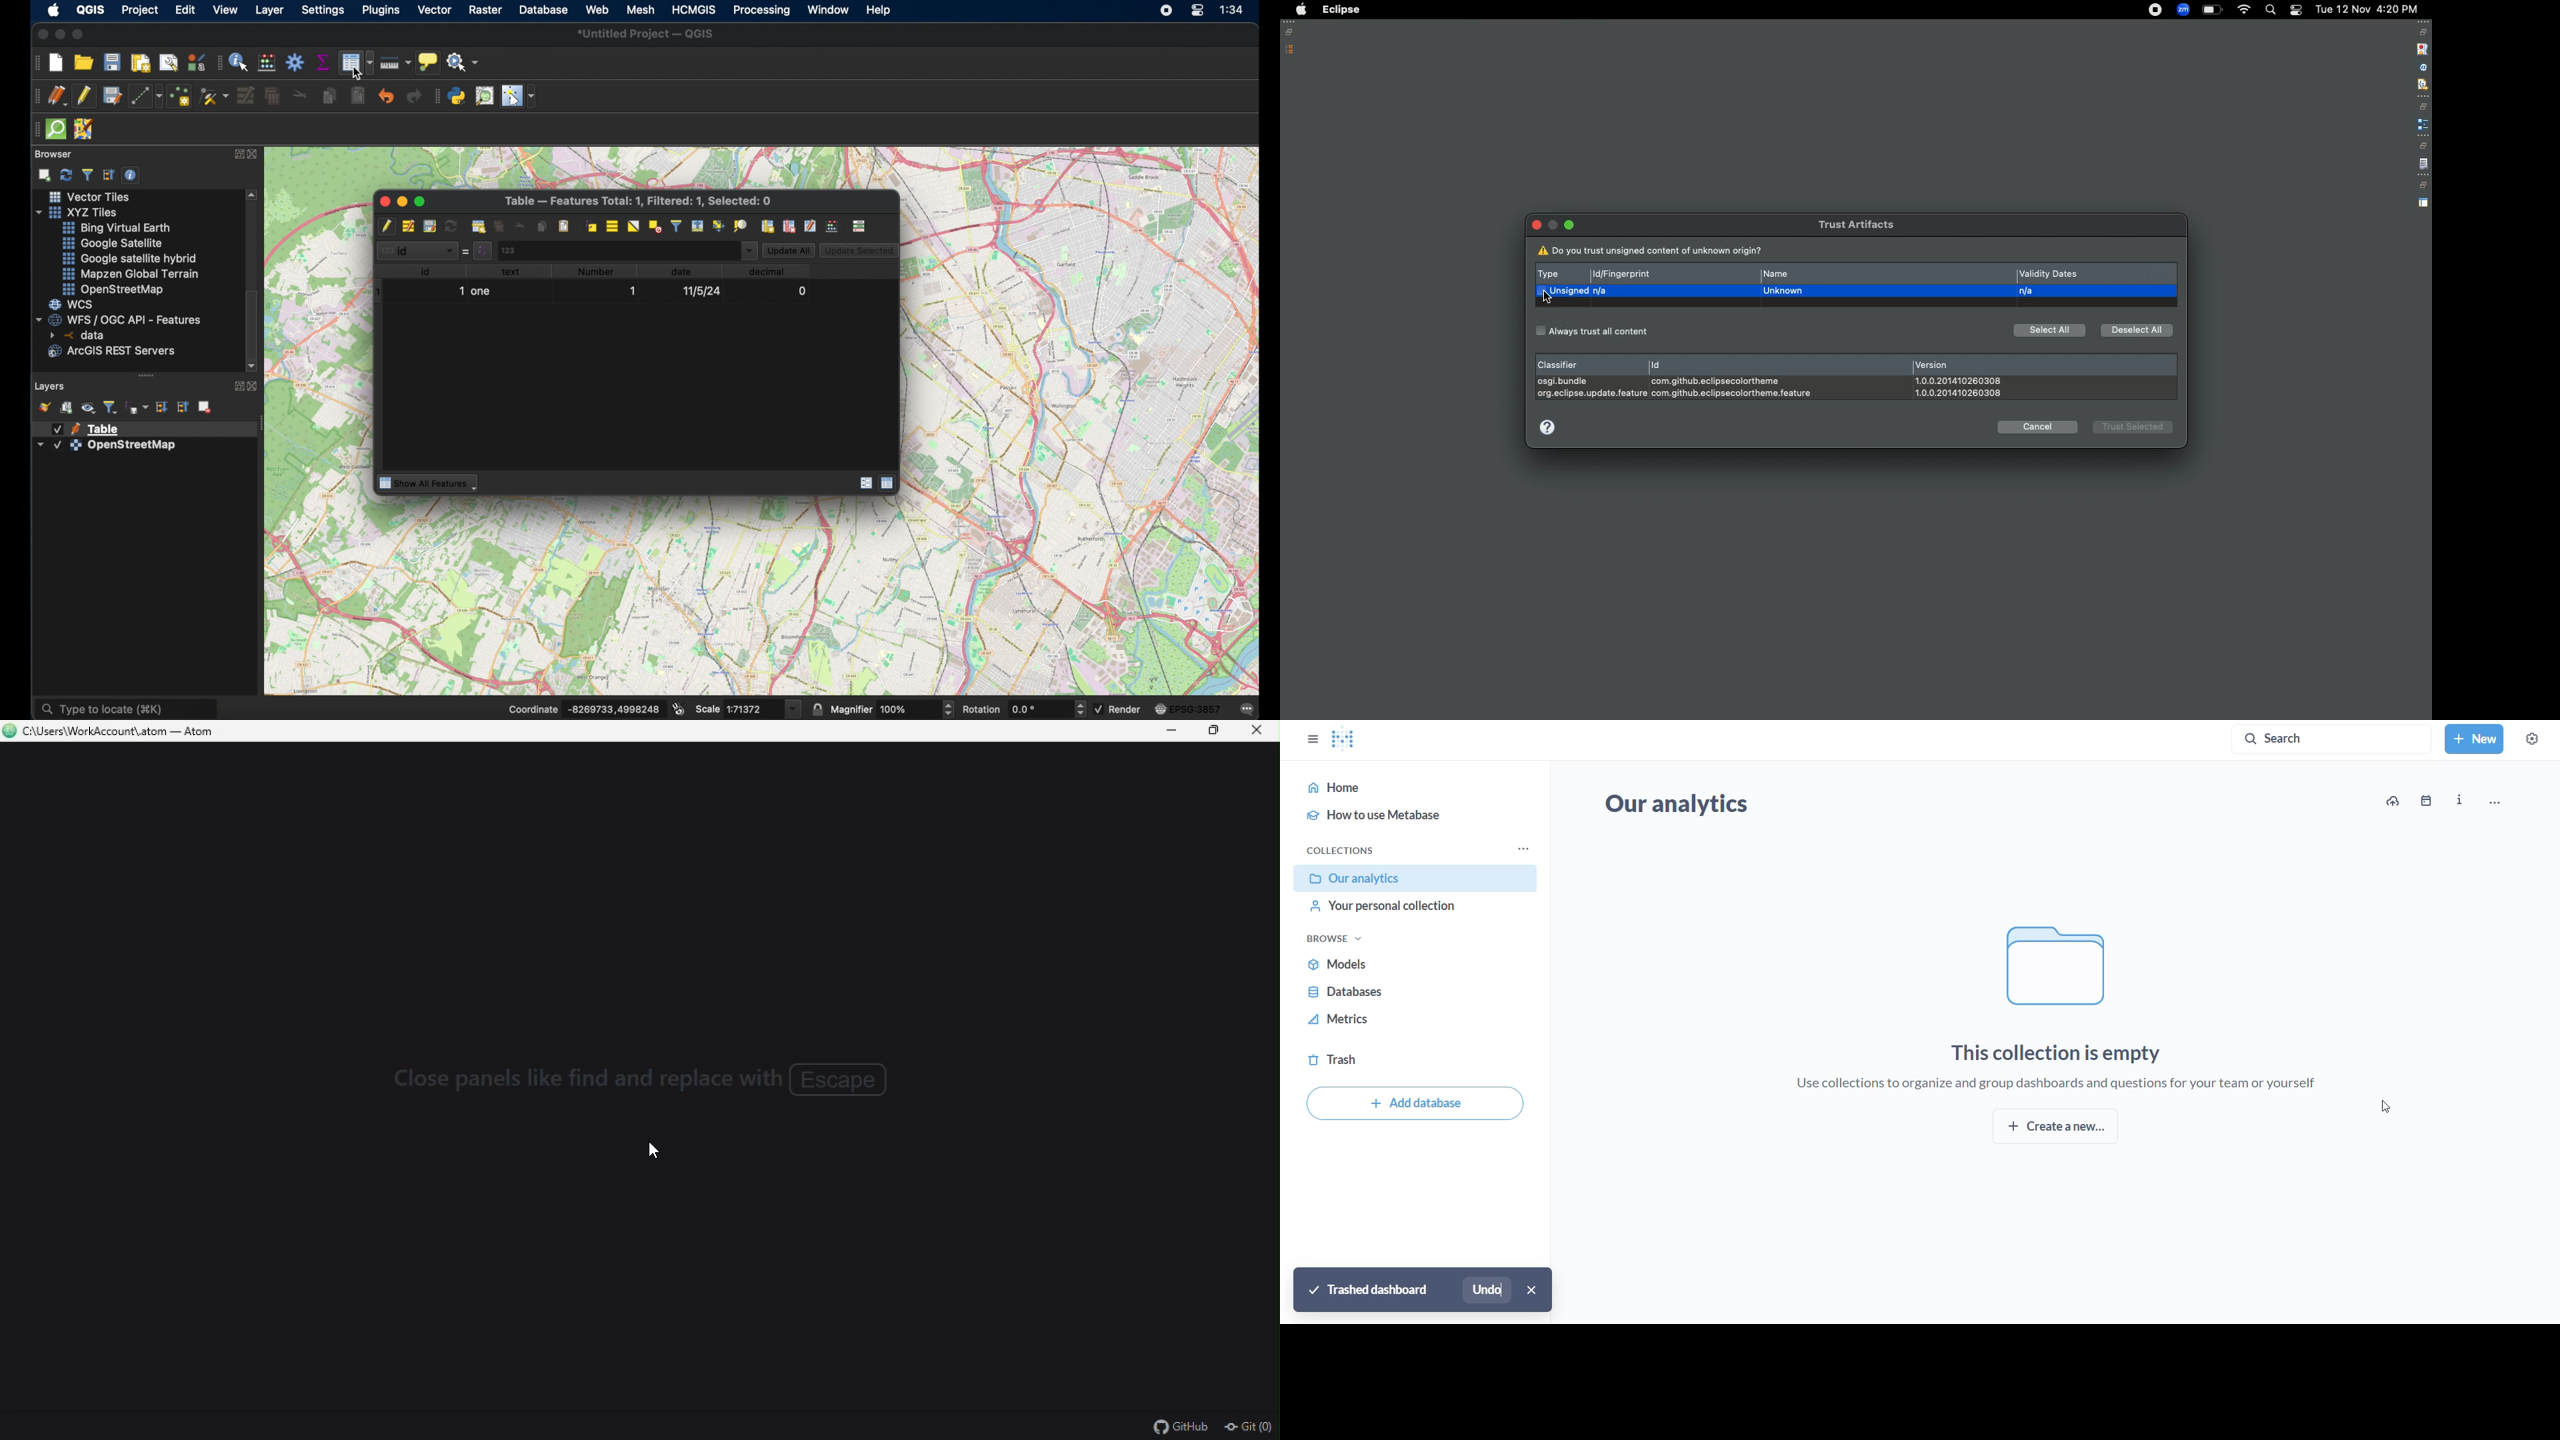  What do you see at coordinates (121, 319) in the screenshot?
I see `wfs/ogc api - features` at bounding box center [121, 319].